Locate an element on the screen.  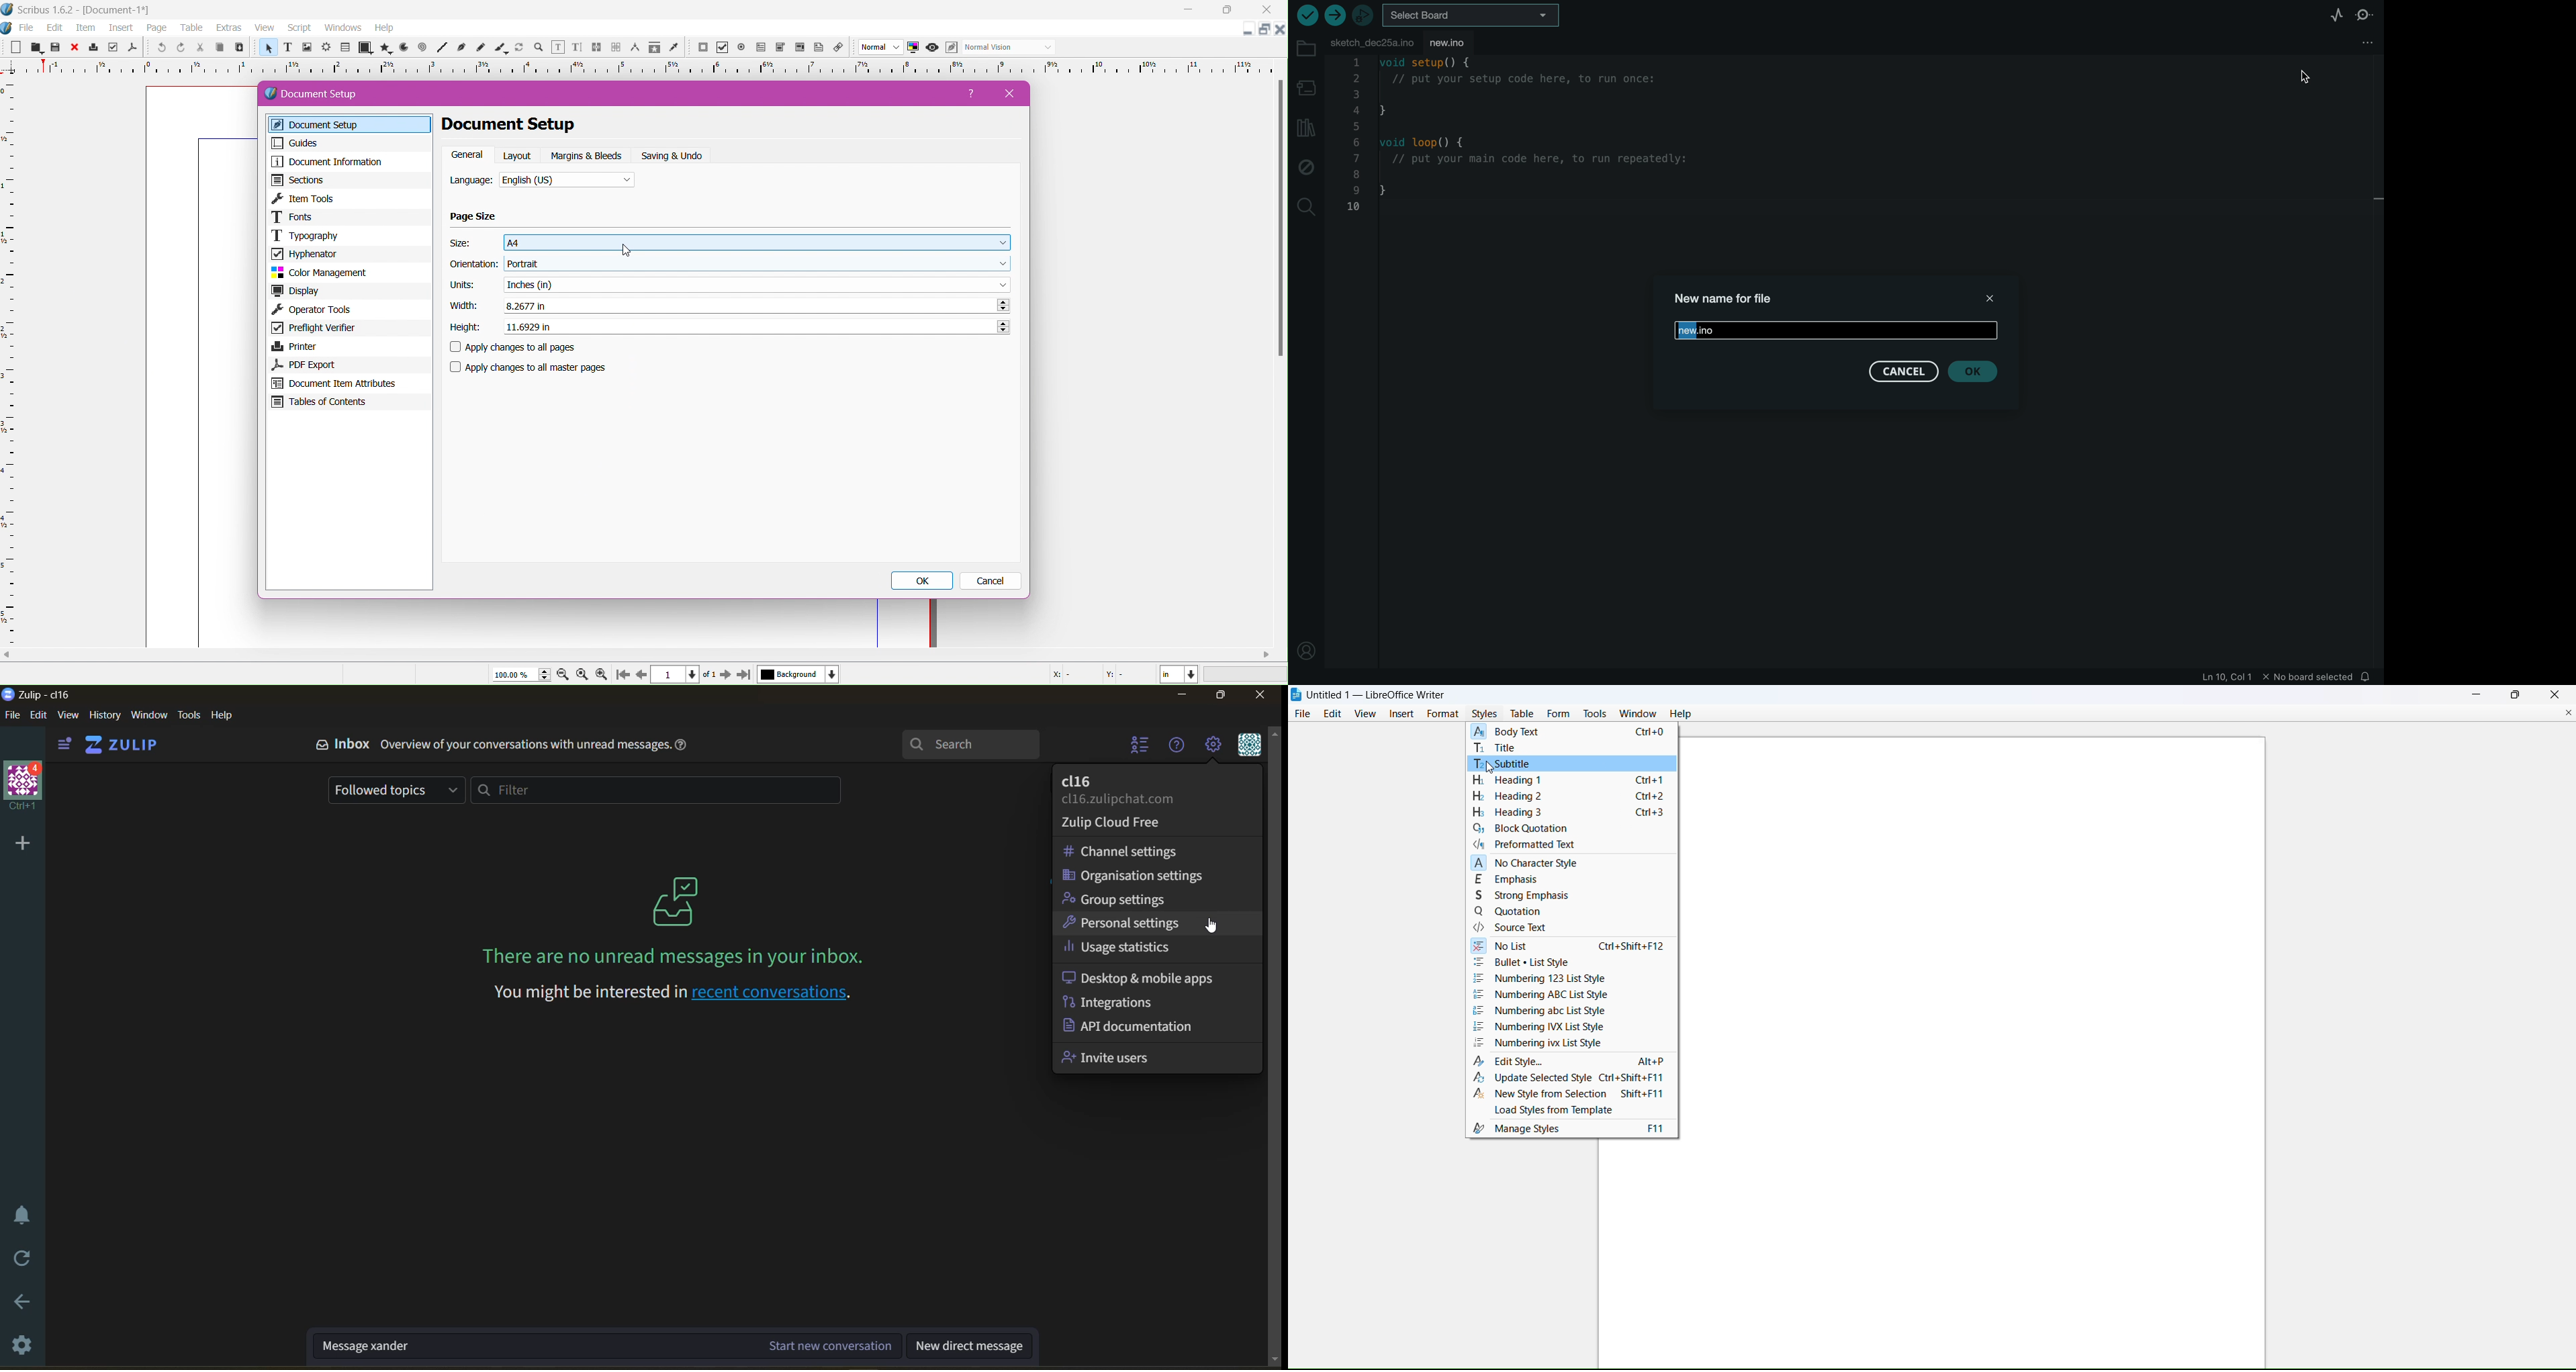
Setting and Undo is located at coordinates (677, 156).